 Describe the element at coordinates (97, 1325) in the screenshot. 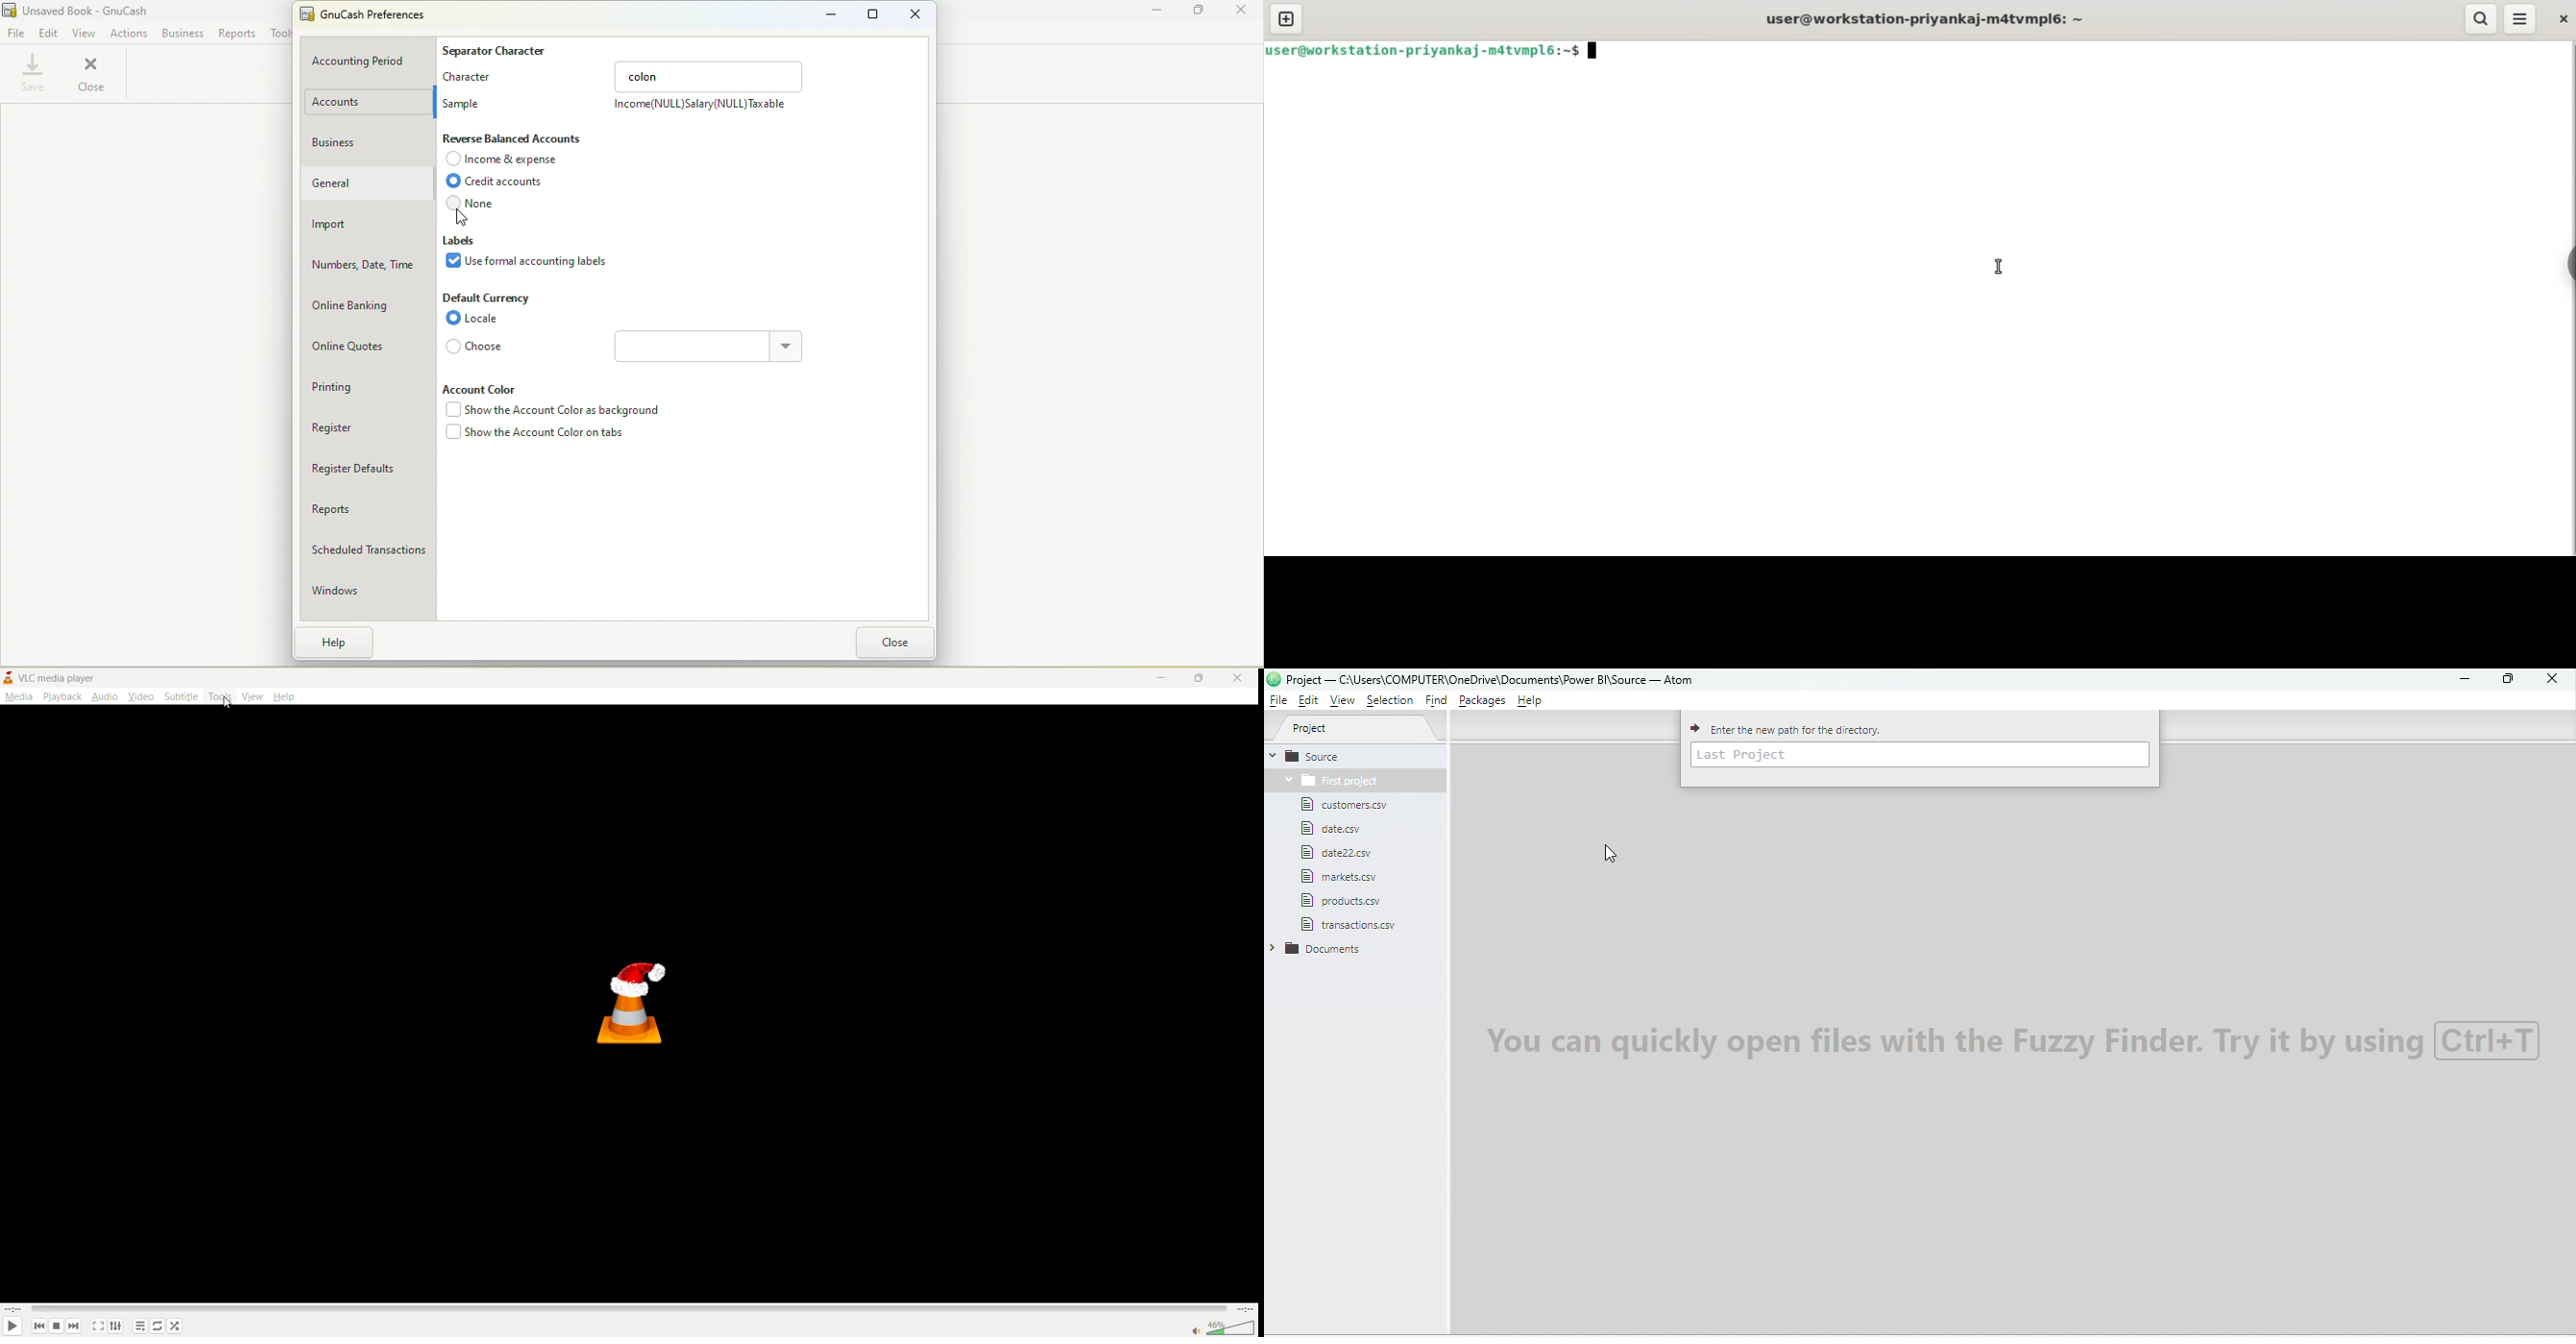

I see `fullscreen` at that location.